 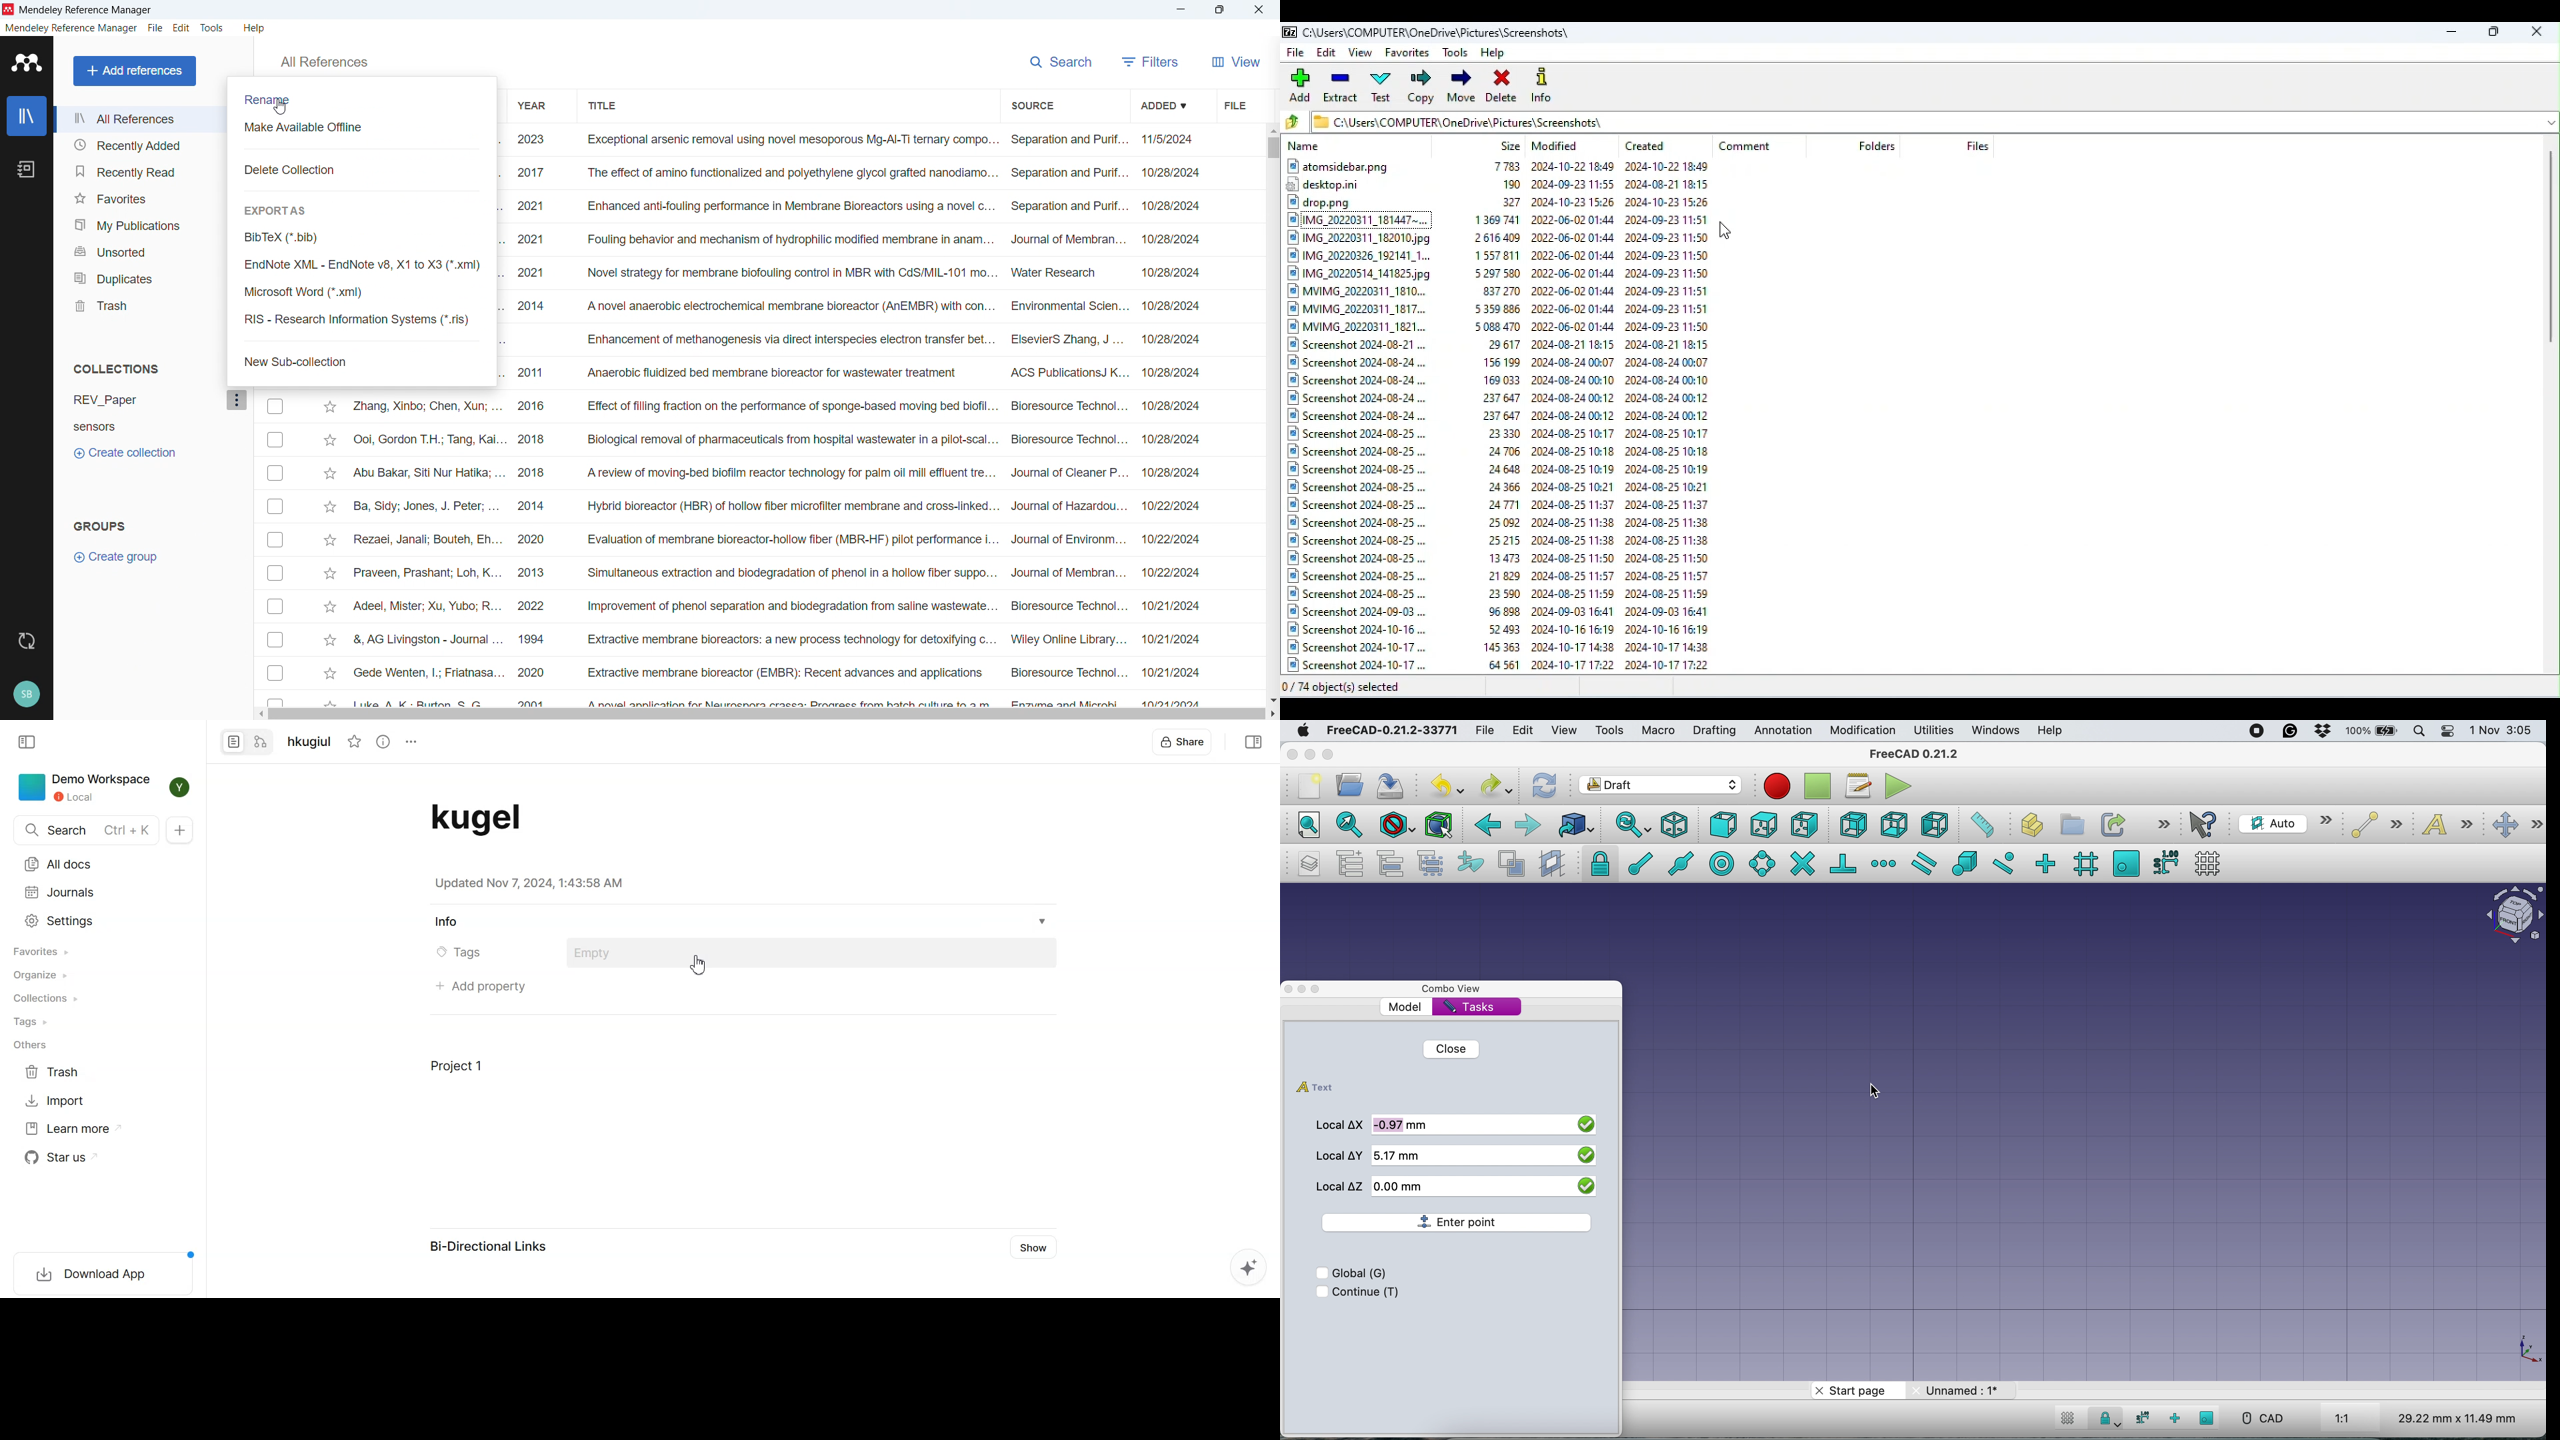 What do you see at coordinates (330, 607) in the screenshot?
I see `Star mark respective publication` at bounding box center [330, 607].